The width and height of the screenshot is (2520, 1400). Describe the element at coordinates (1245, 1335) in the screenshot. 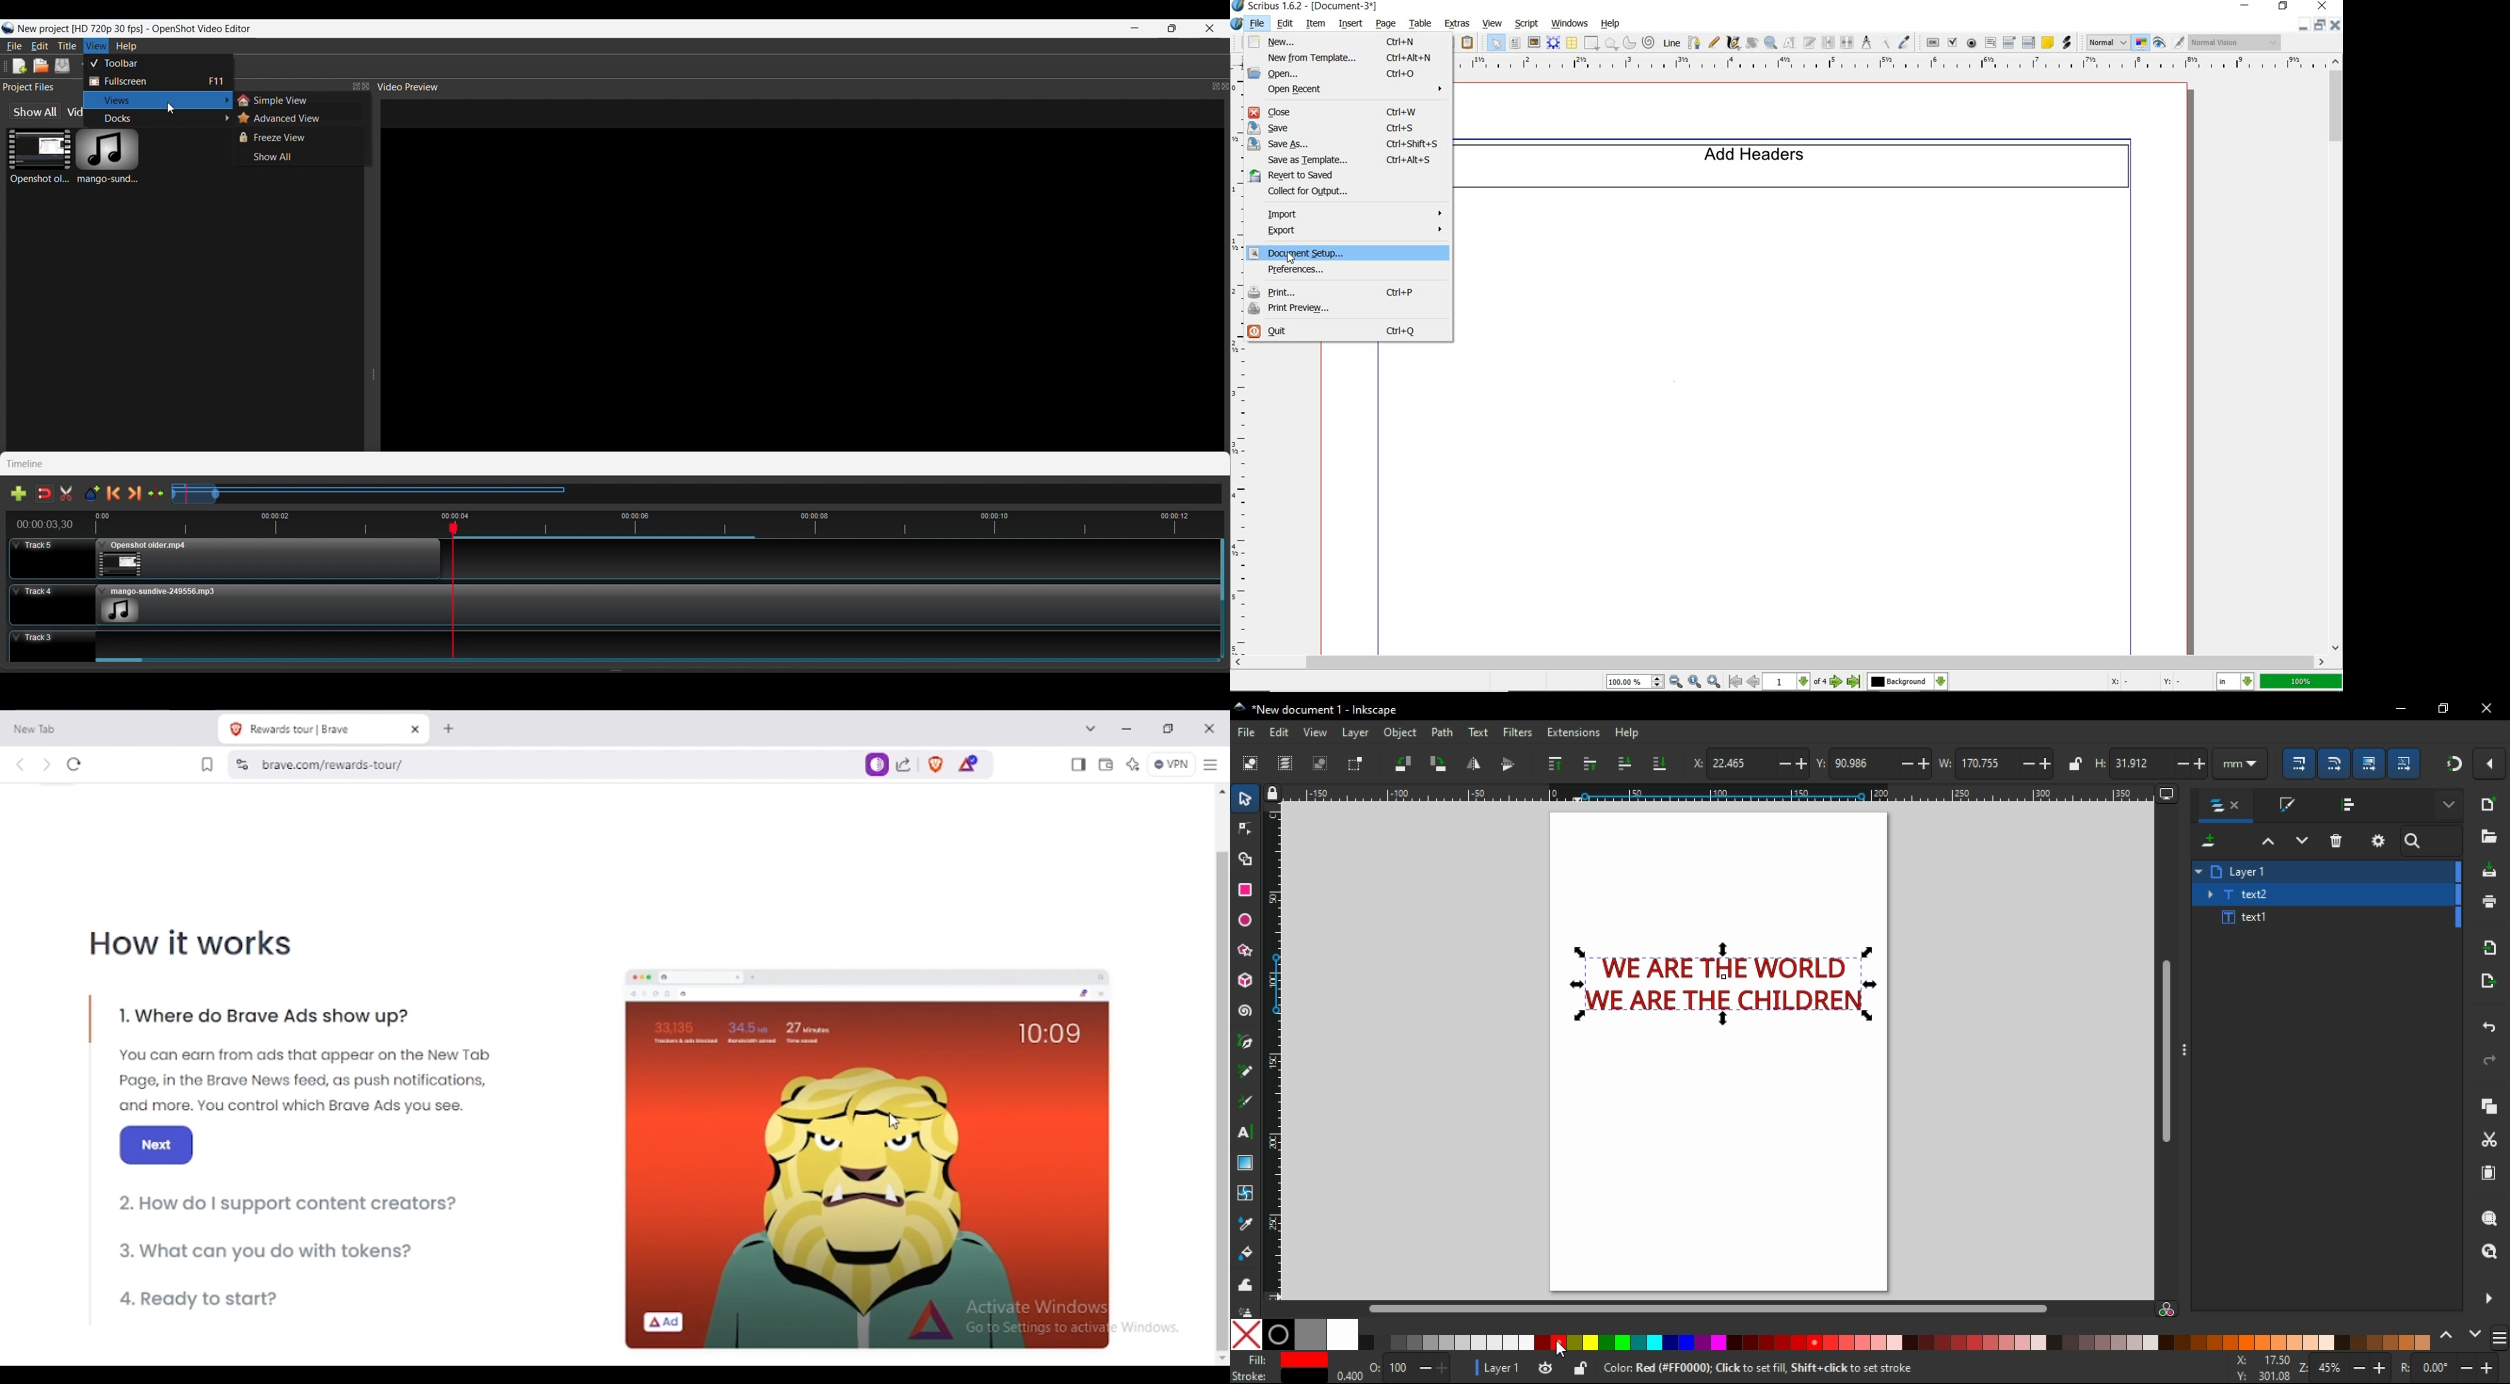

I see `none` at that location.